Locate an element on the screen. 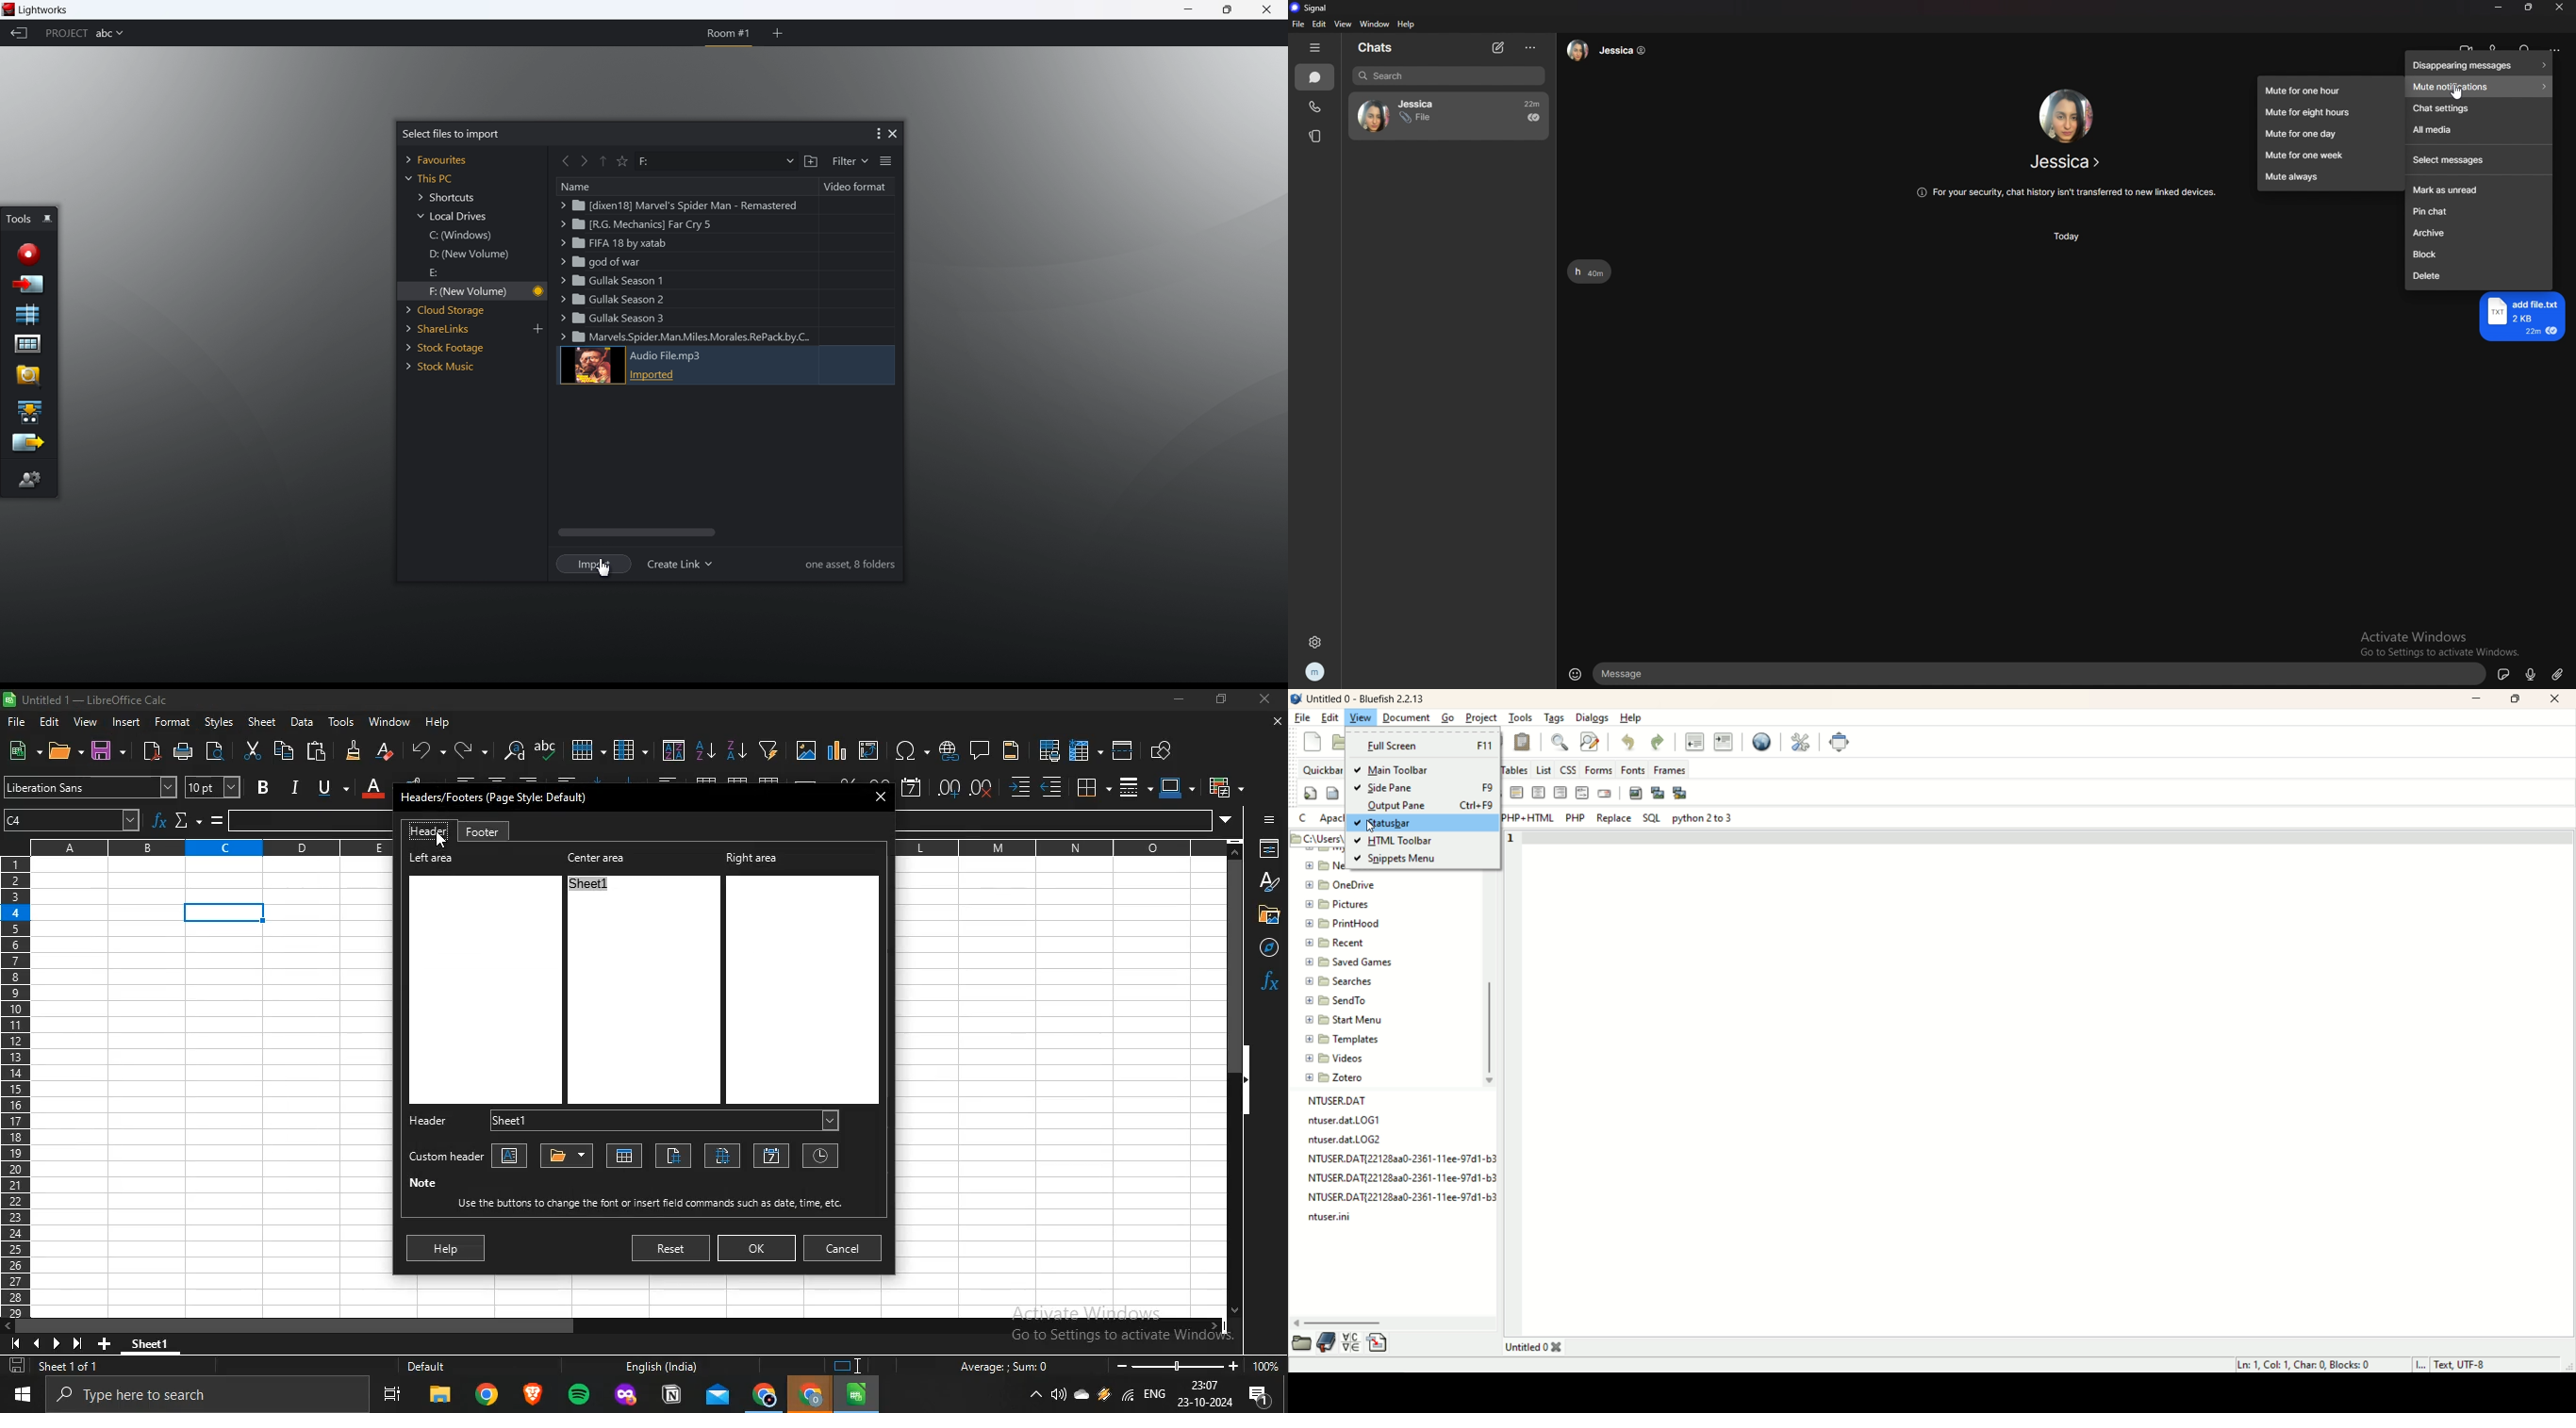 The height and width of the screenshot is (1428, 2576). split window is located at coordinates (1123, 749).